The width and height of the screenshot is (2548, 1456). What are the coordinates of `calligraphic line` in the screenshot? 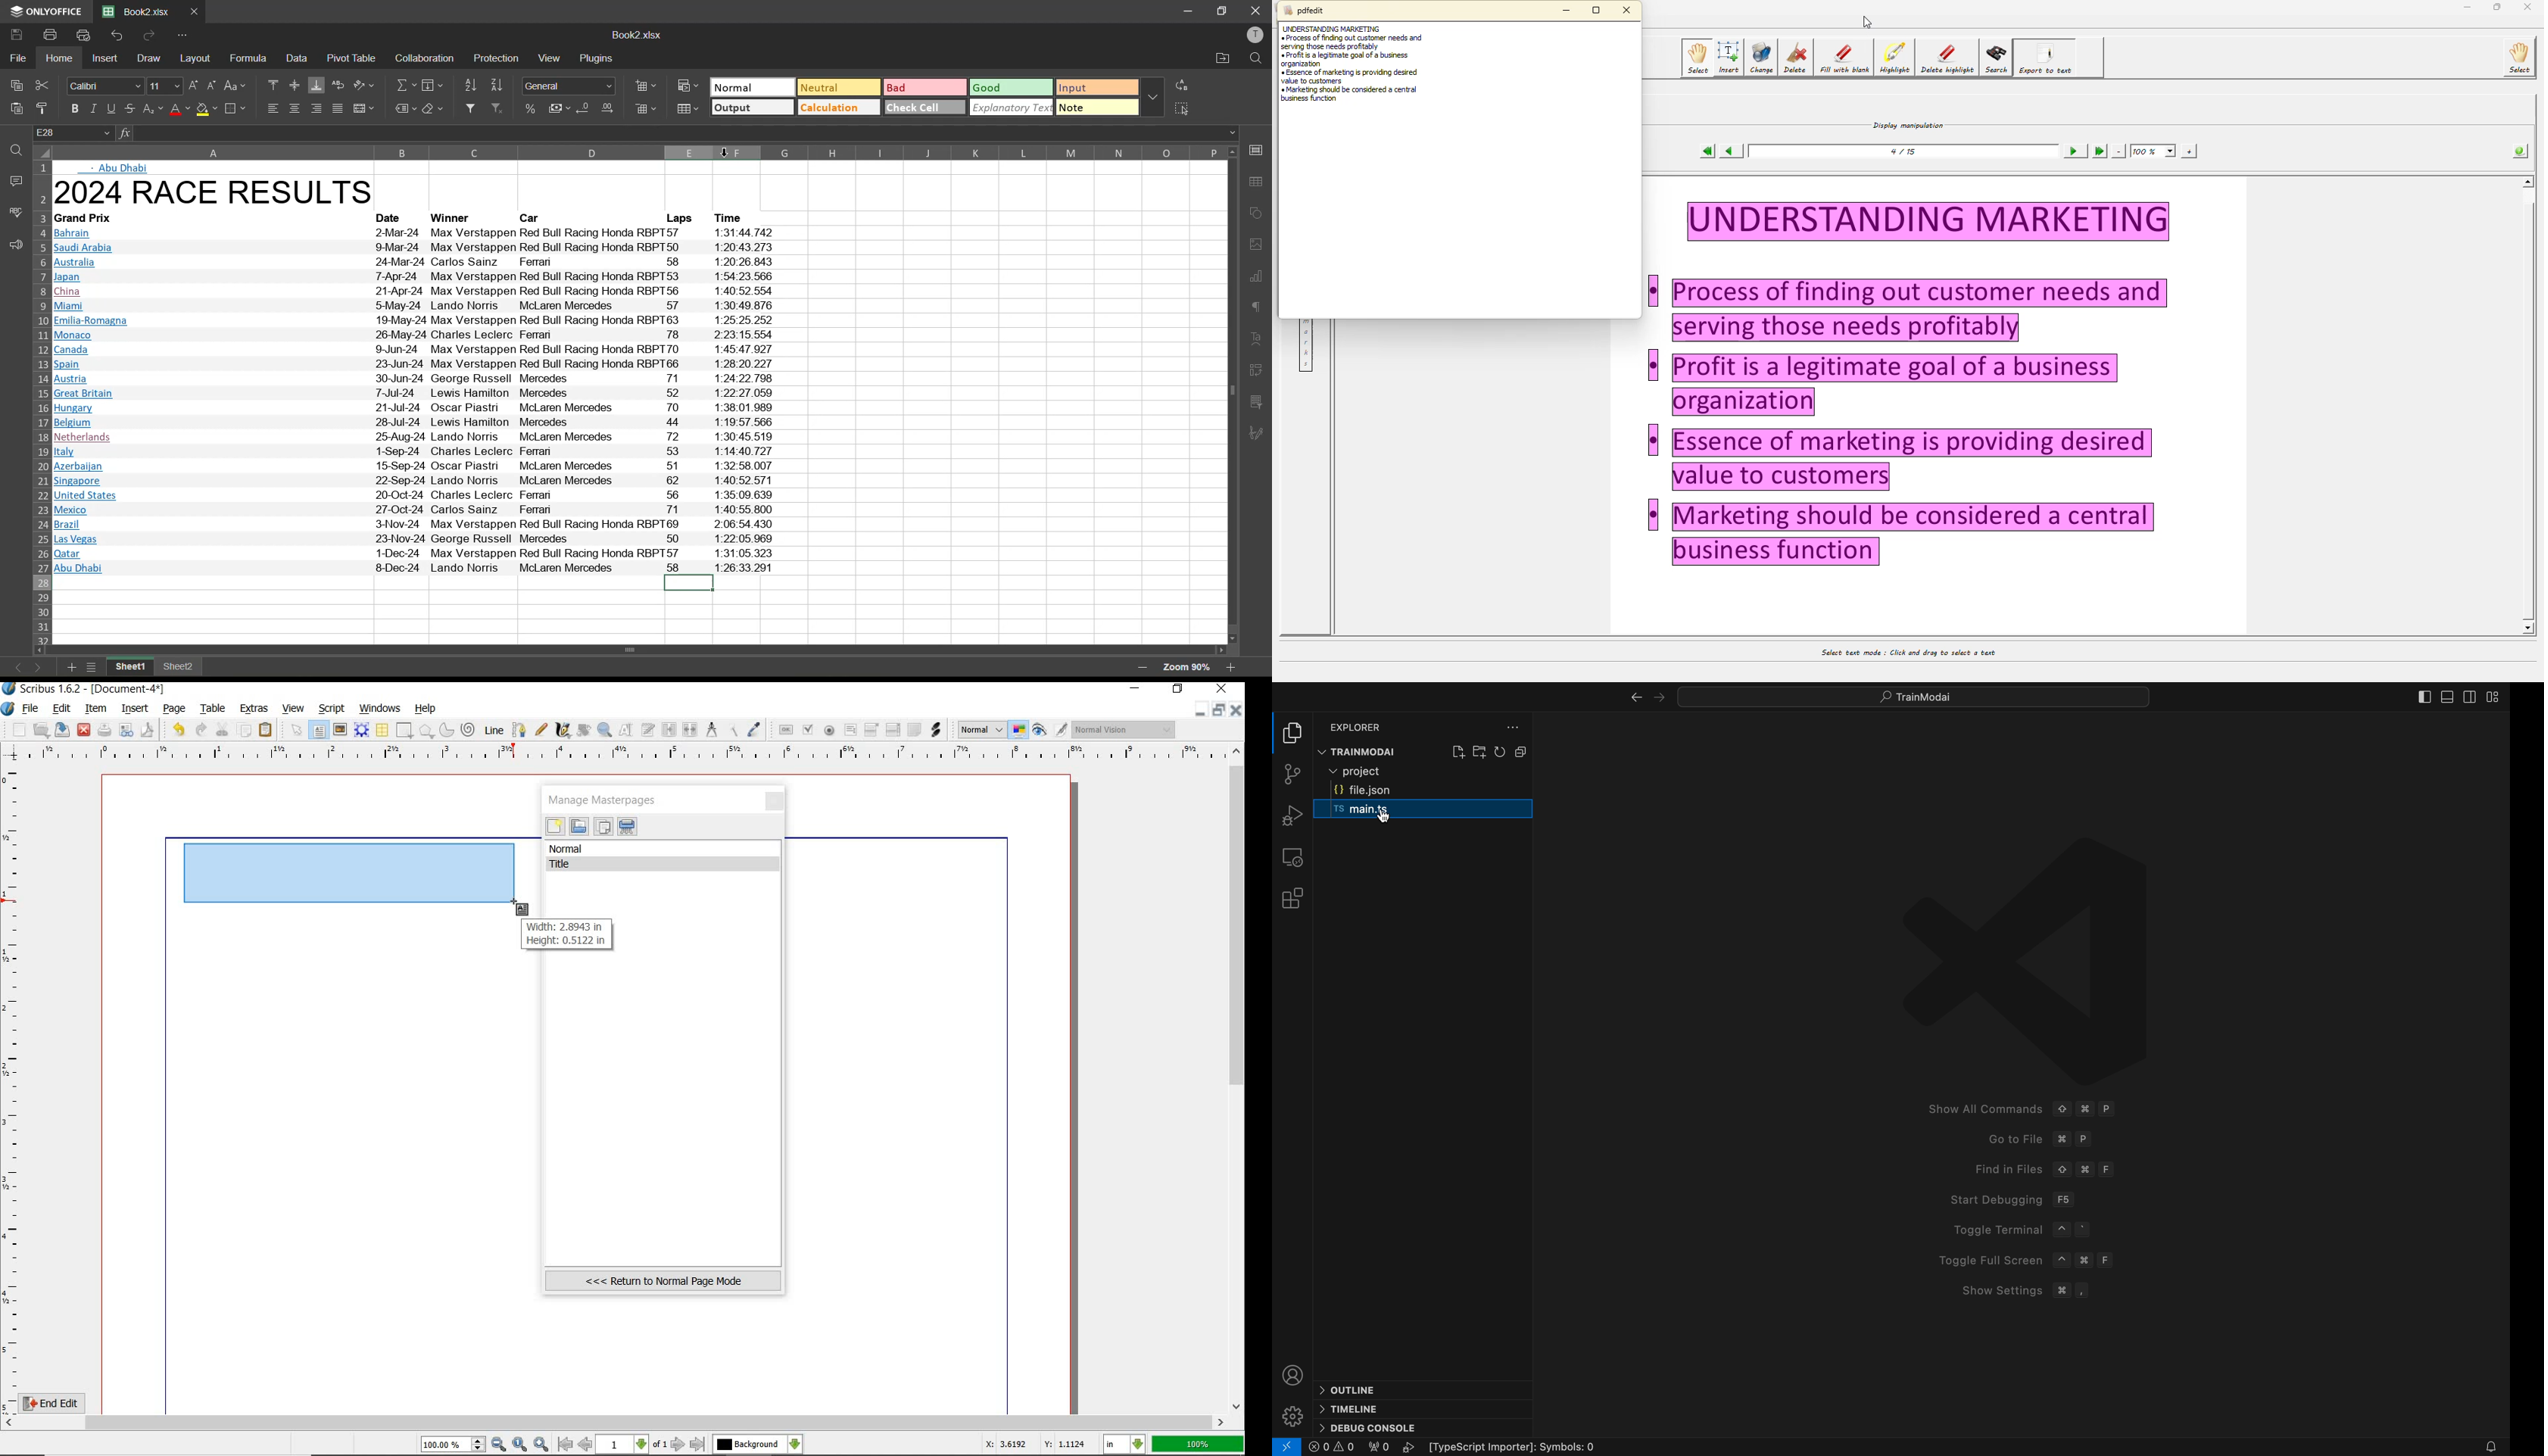 It's located at (563, 730).